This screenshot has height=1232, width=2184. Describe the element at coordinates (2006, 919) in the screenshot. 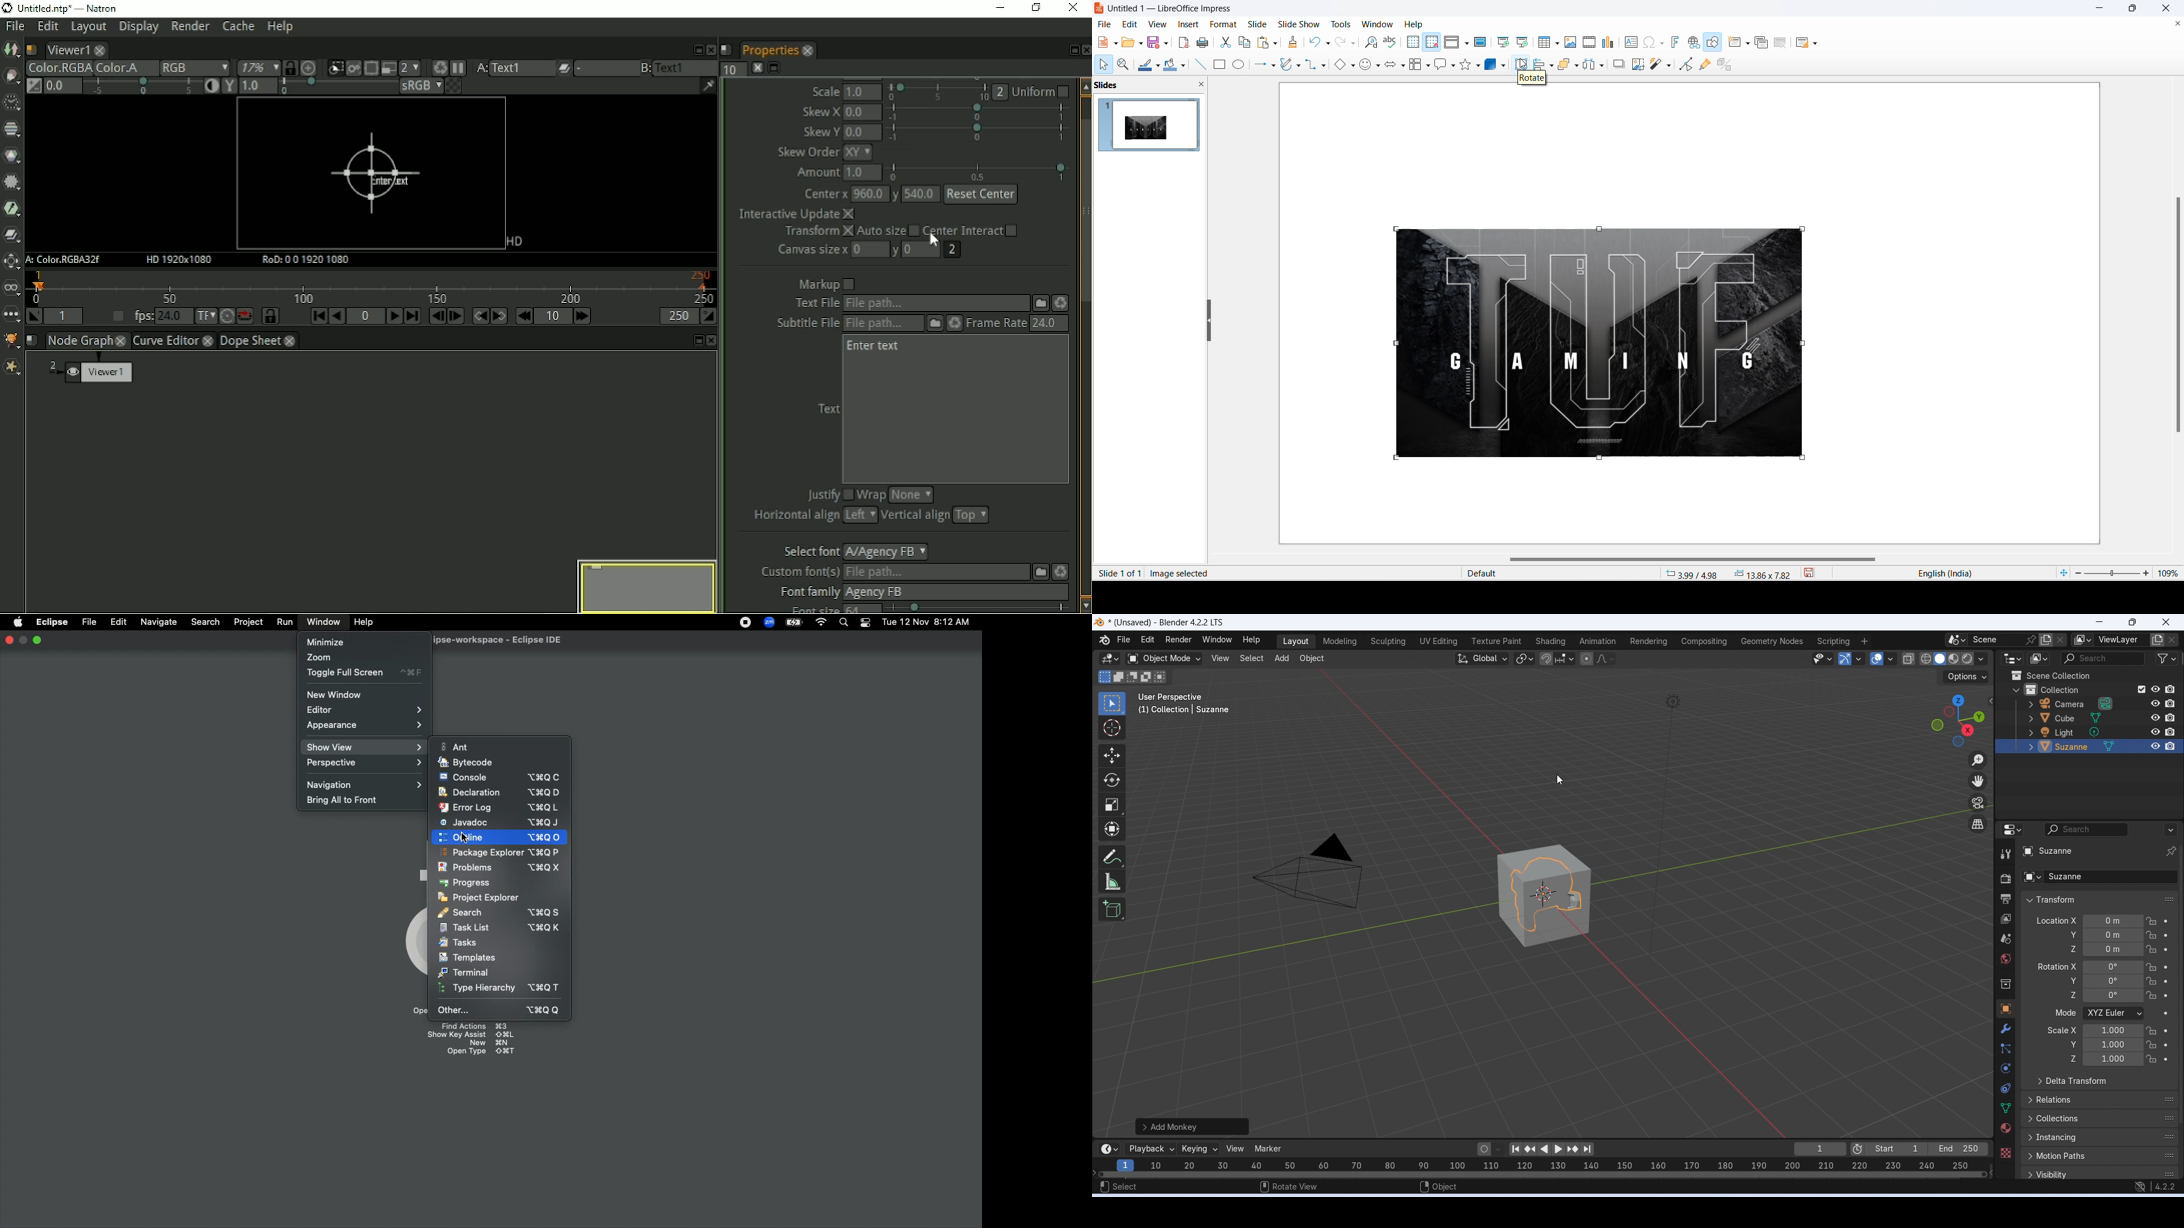

I see `view layer` at that location.